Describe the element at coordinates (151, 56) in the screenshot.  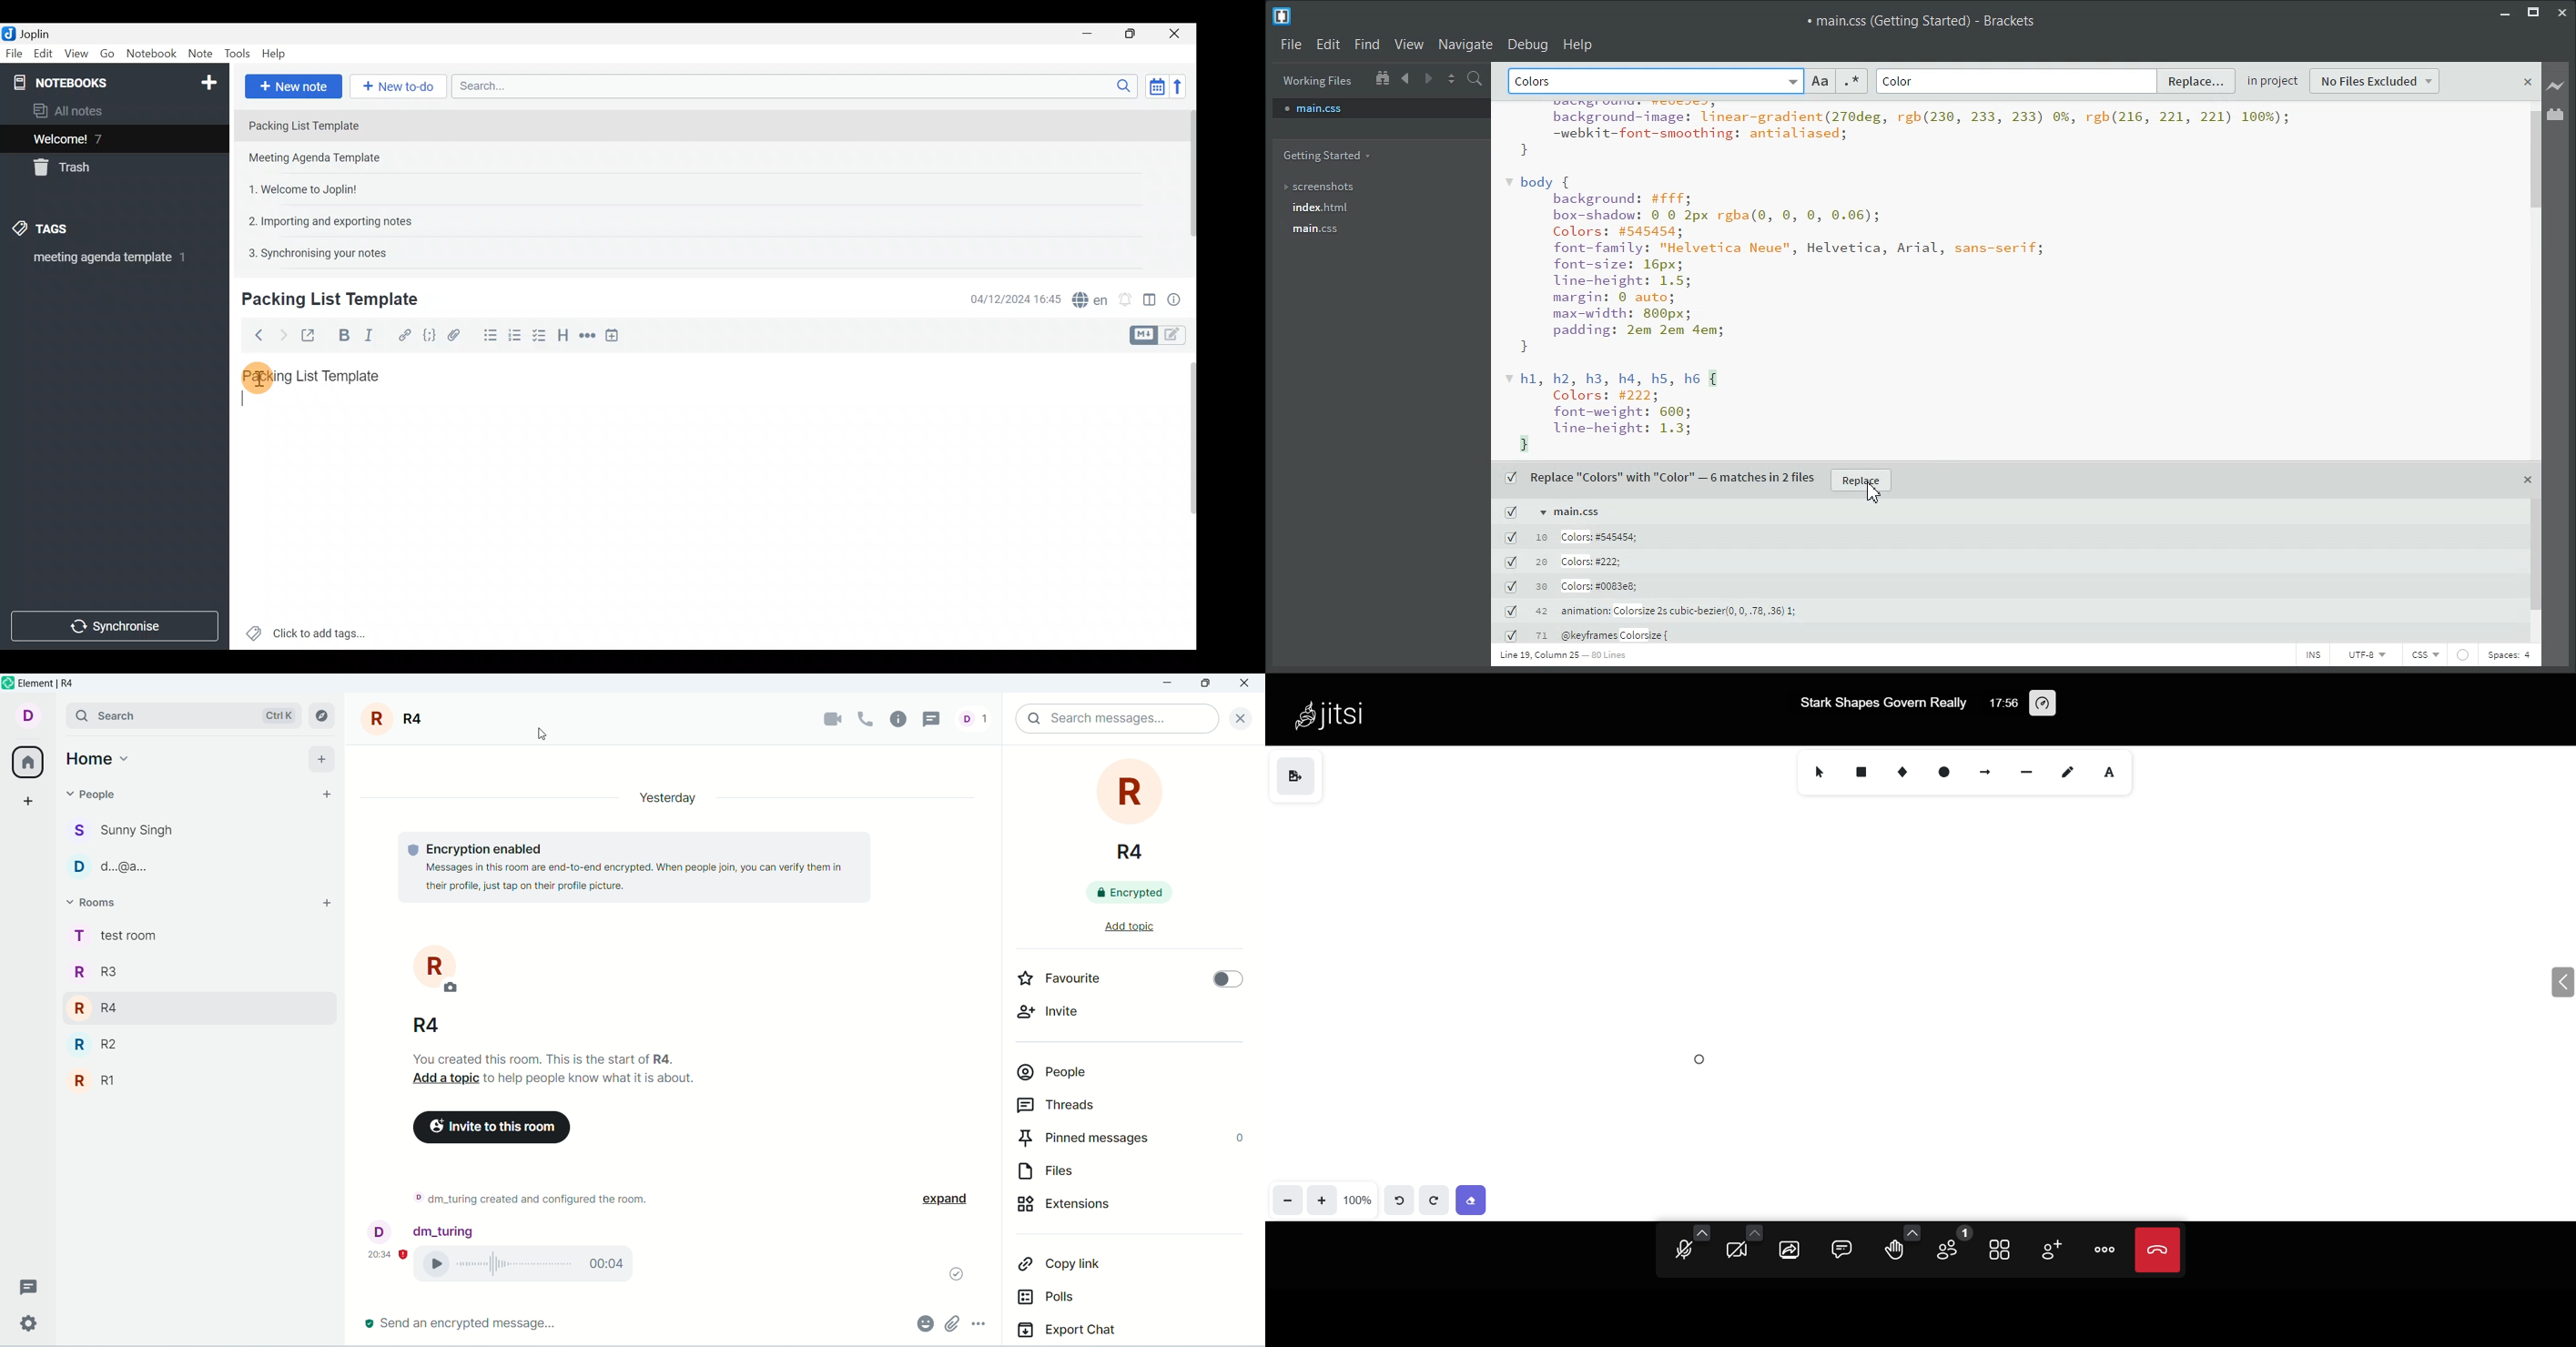
I see `Notebook` at that location.